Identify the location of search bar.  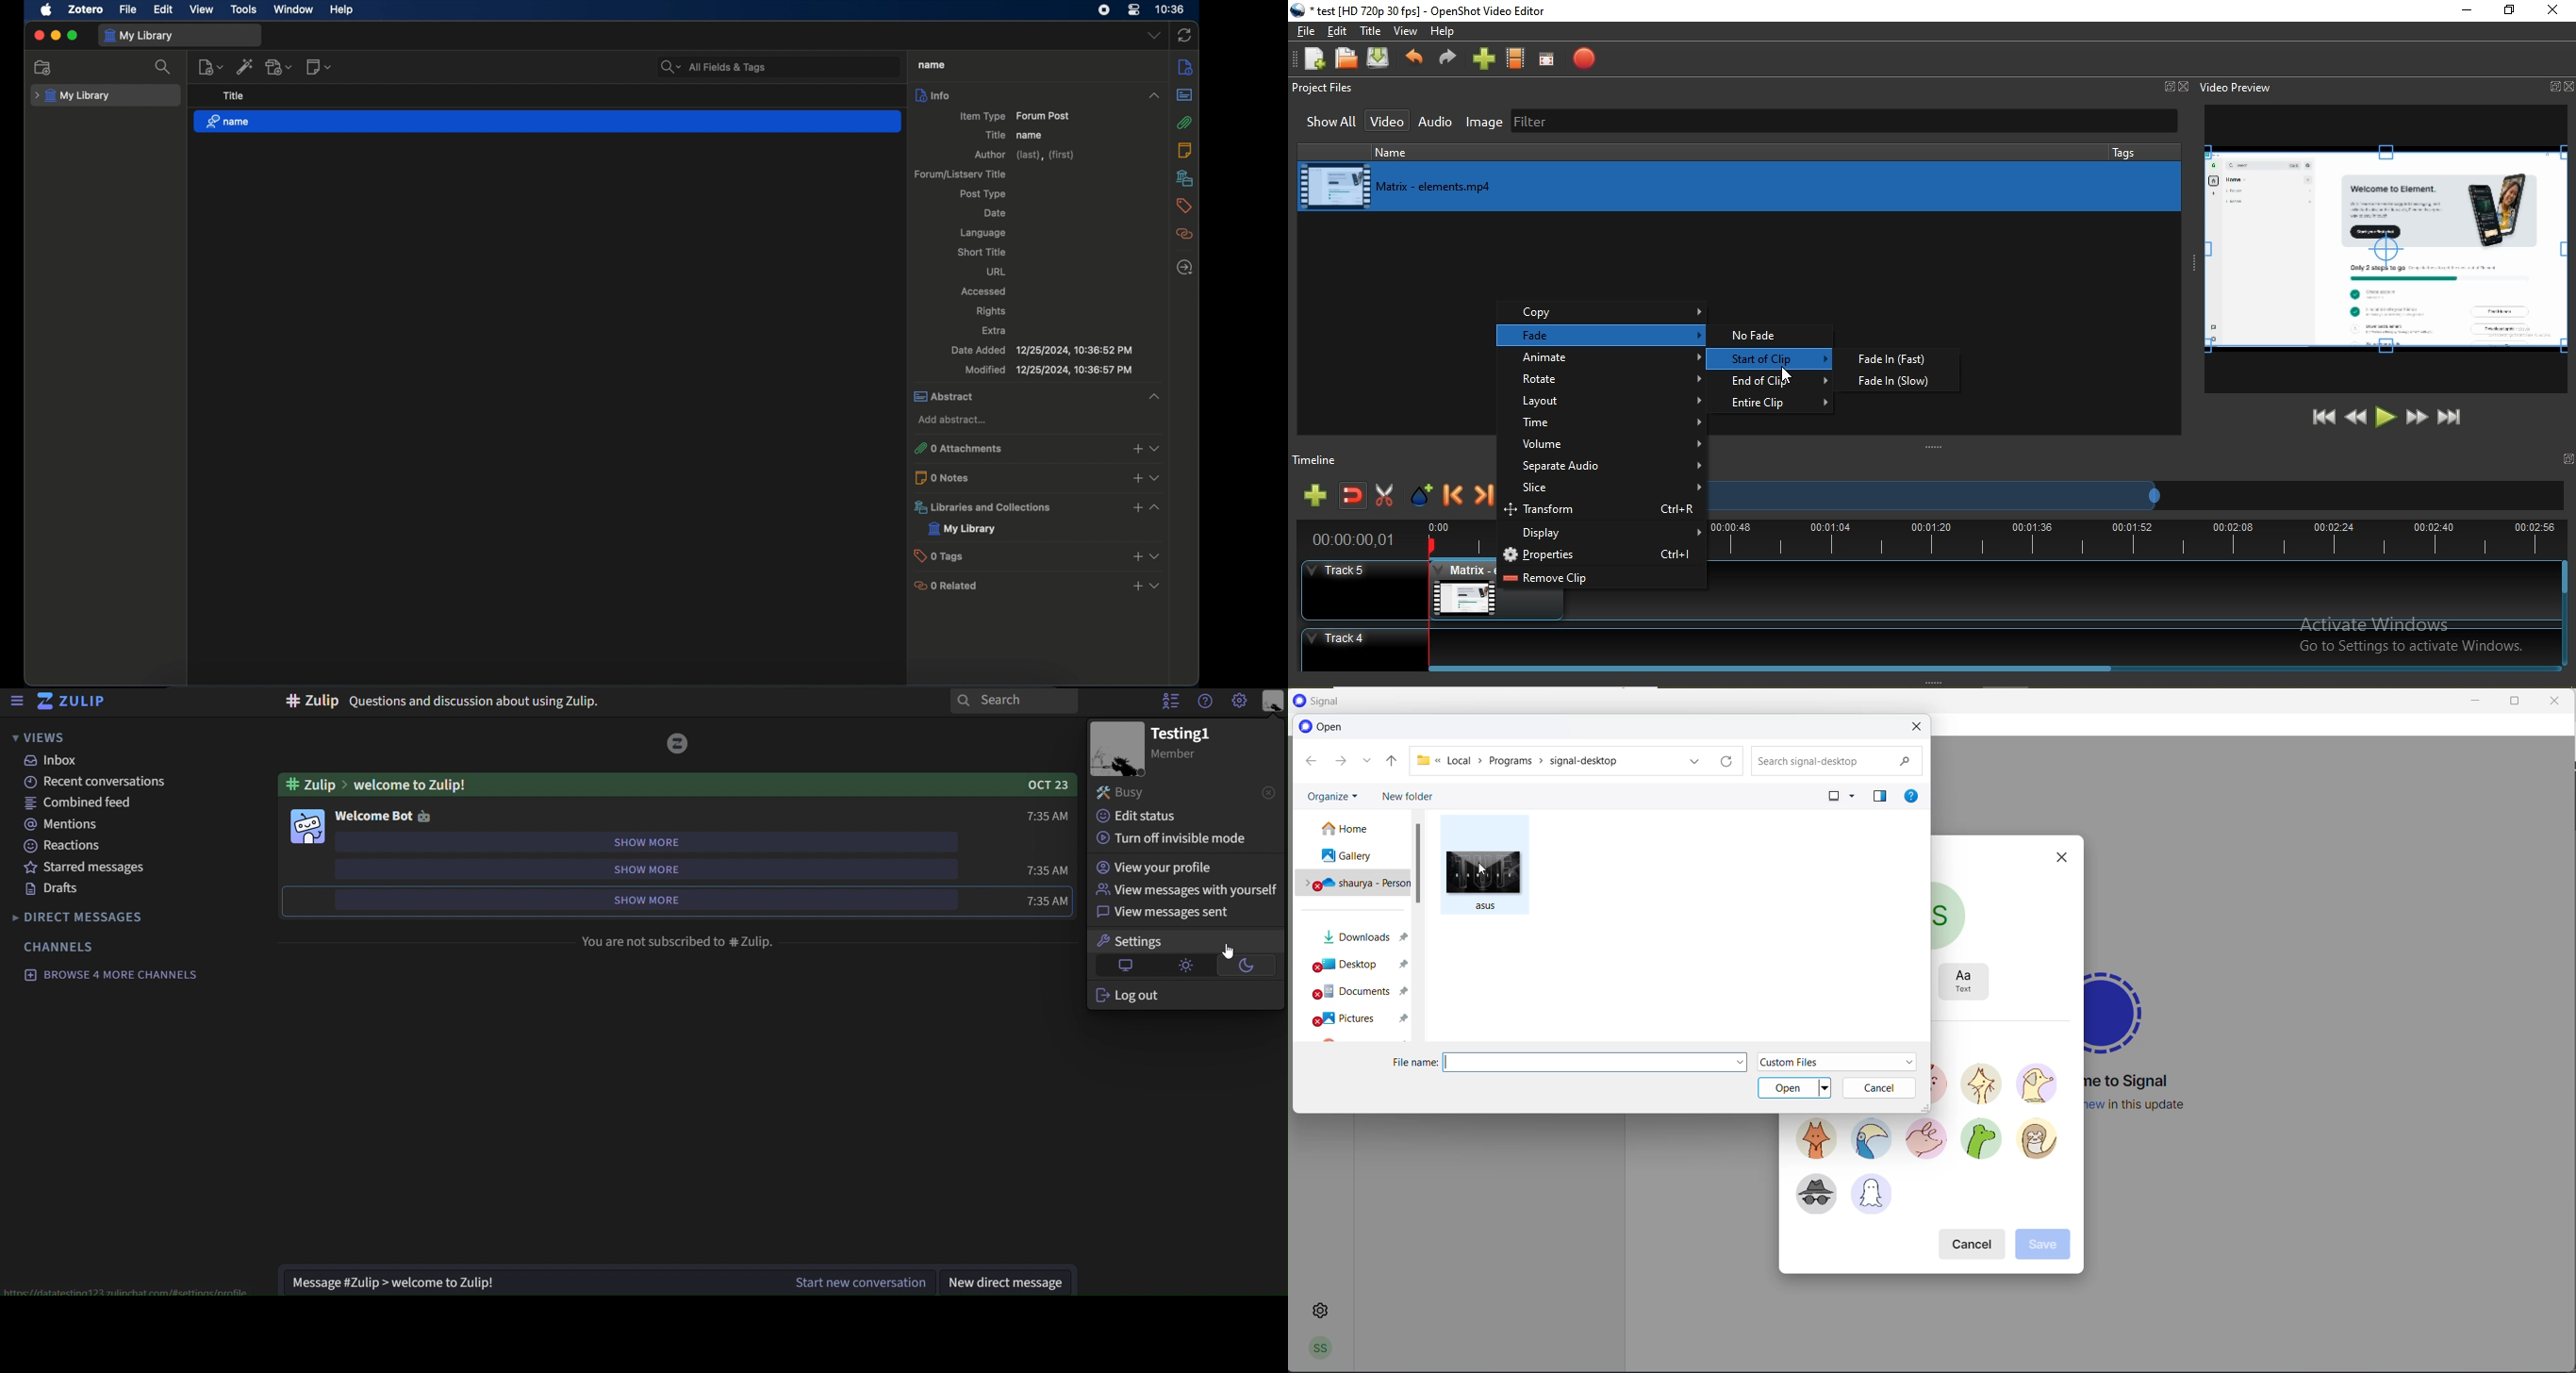
(713, 66).